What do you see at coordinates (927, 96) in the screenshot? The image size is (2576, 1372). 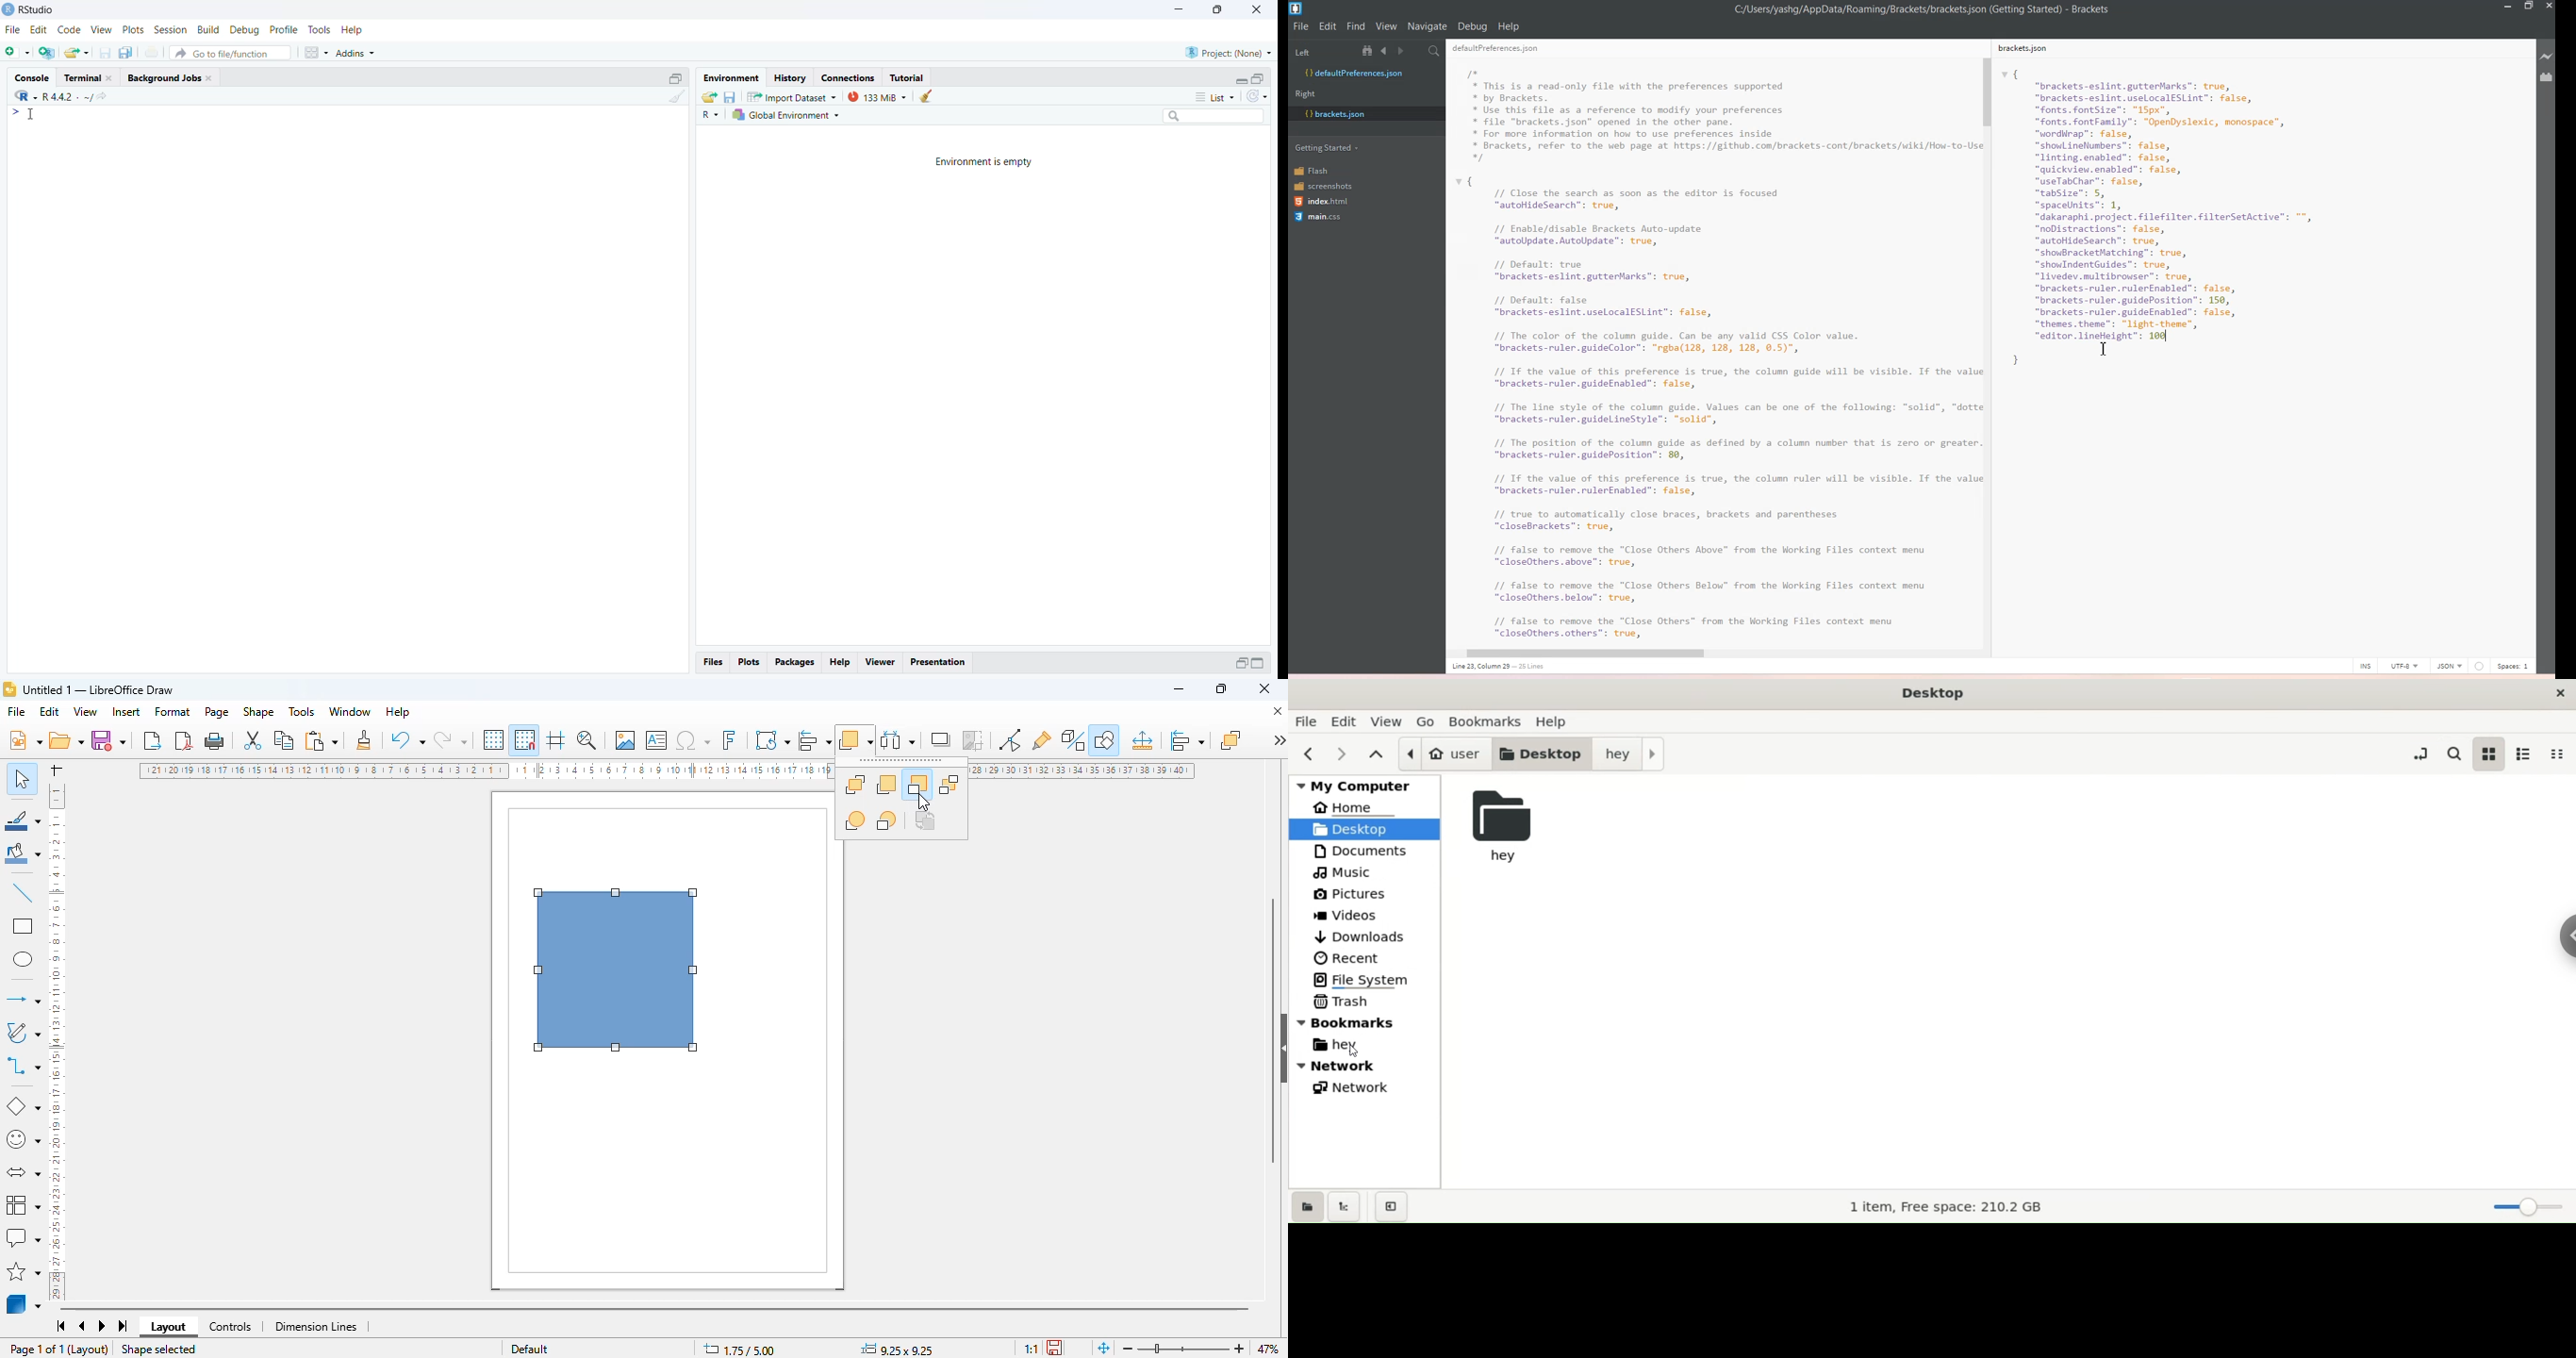 I see `Clear work from the workspace` at bounding box center [927, 96].